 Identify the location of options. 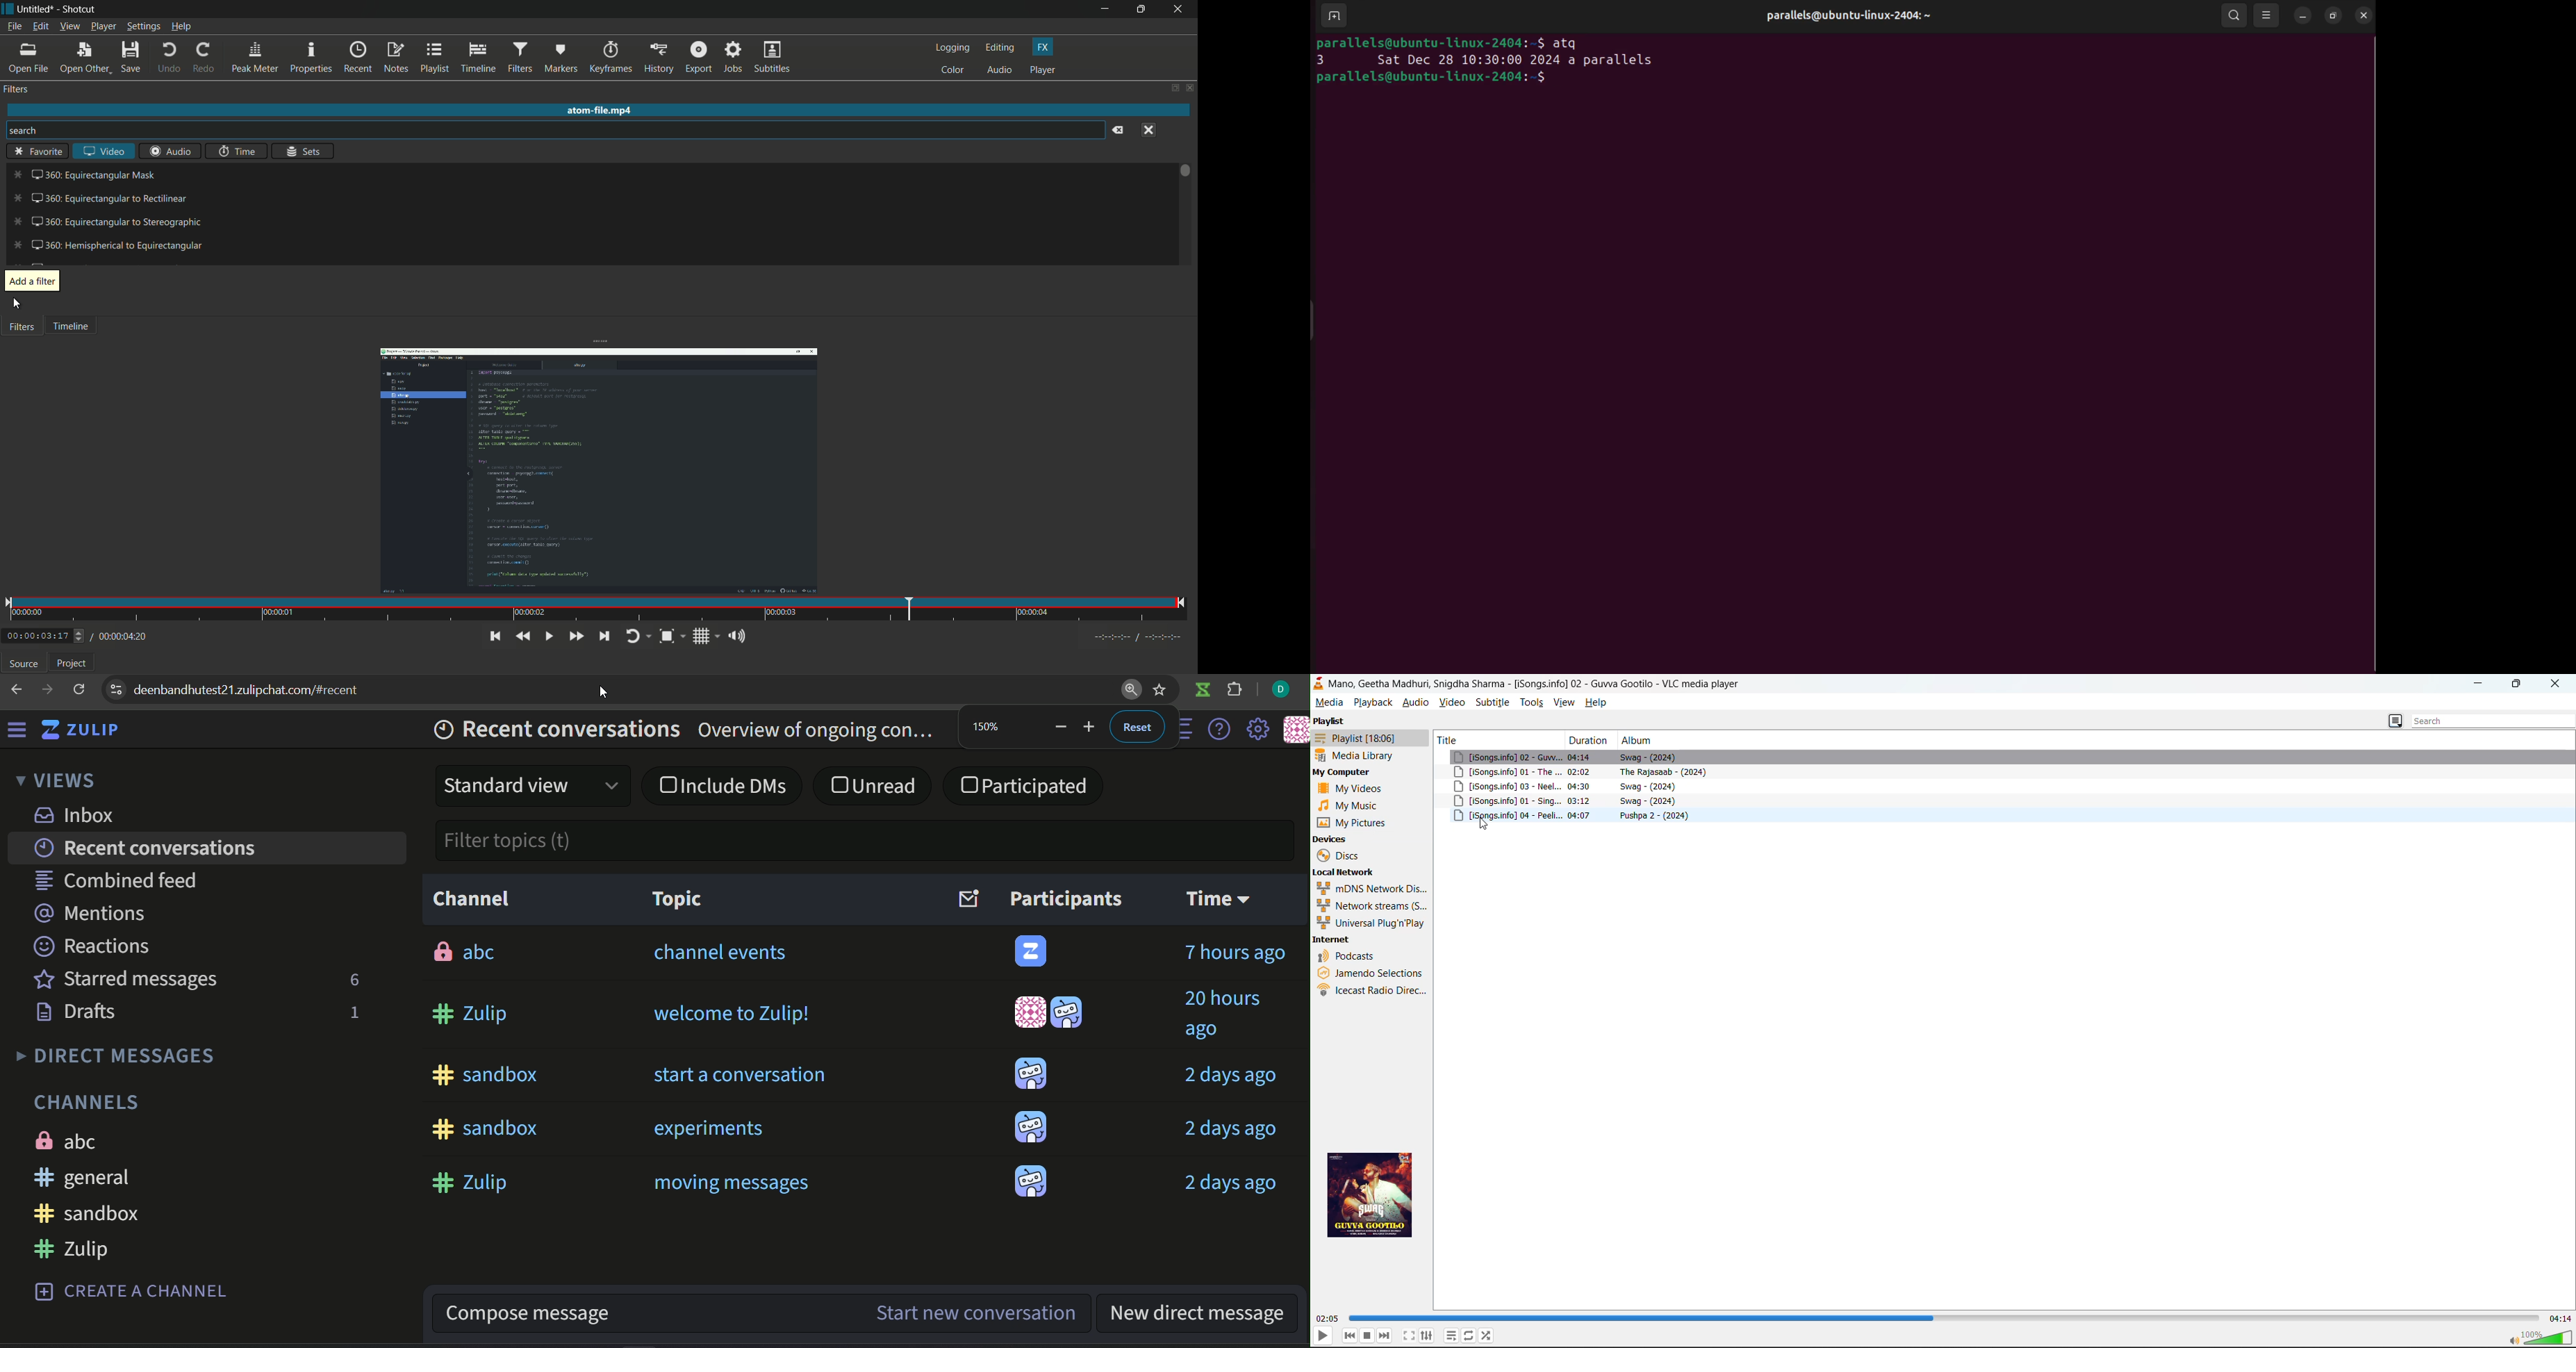
(115, 688).